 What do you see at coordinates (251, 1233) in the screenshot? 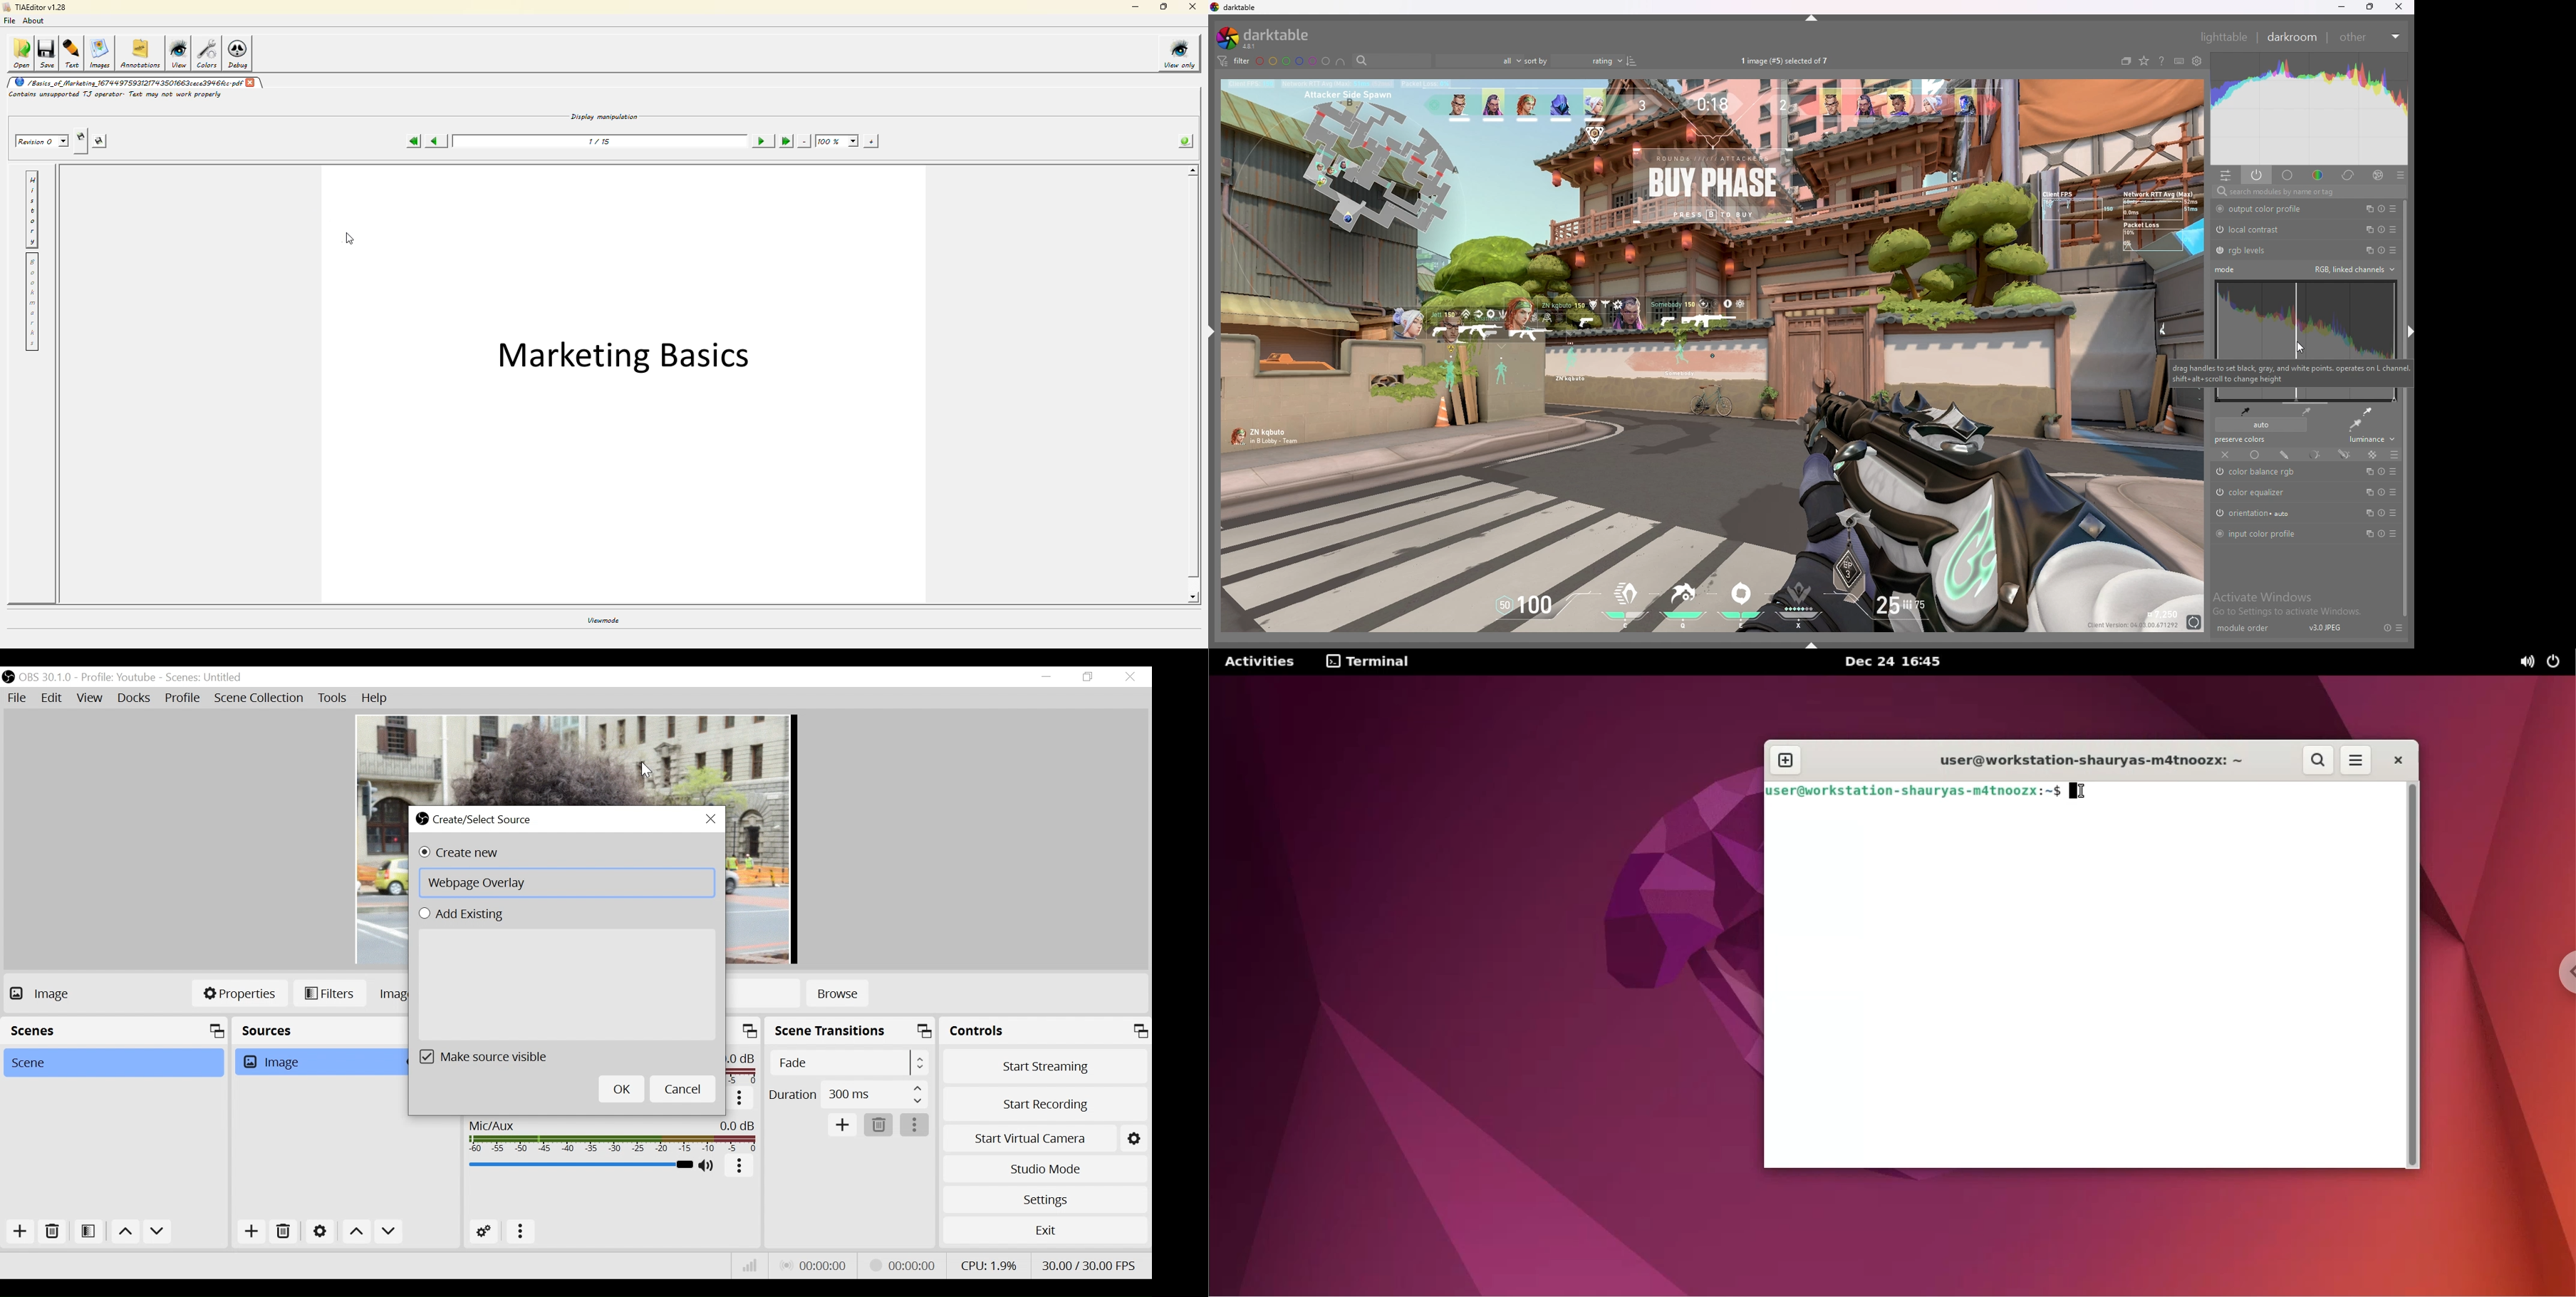
I see `Add Source` at bounding box center [251, 1233].